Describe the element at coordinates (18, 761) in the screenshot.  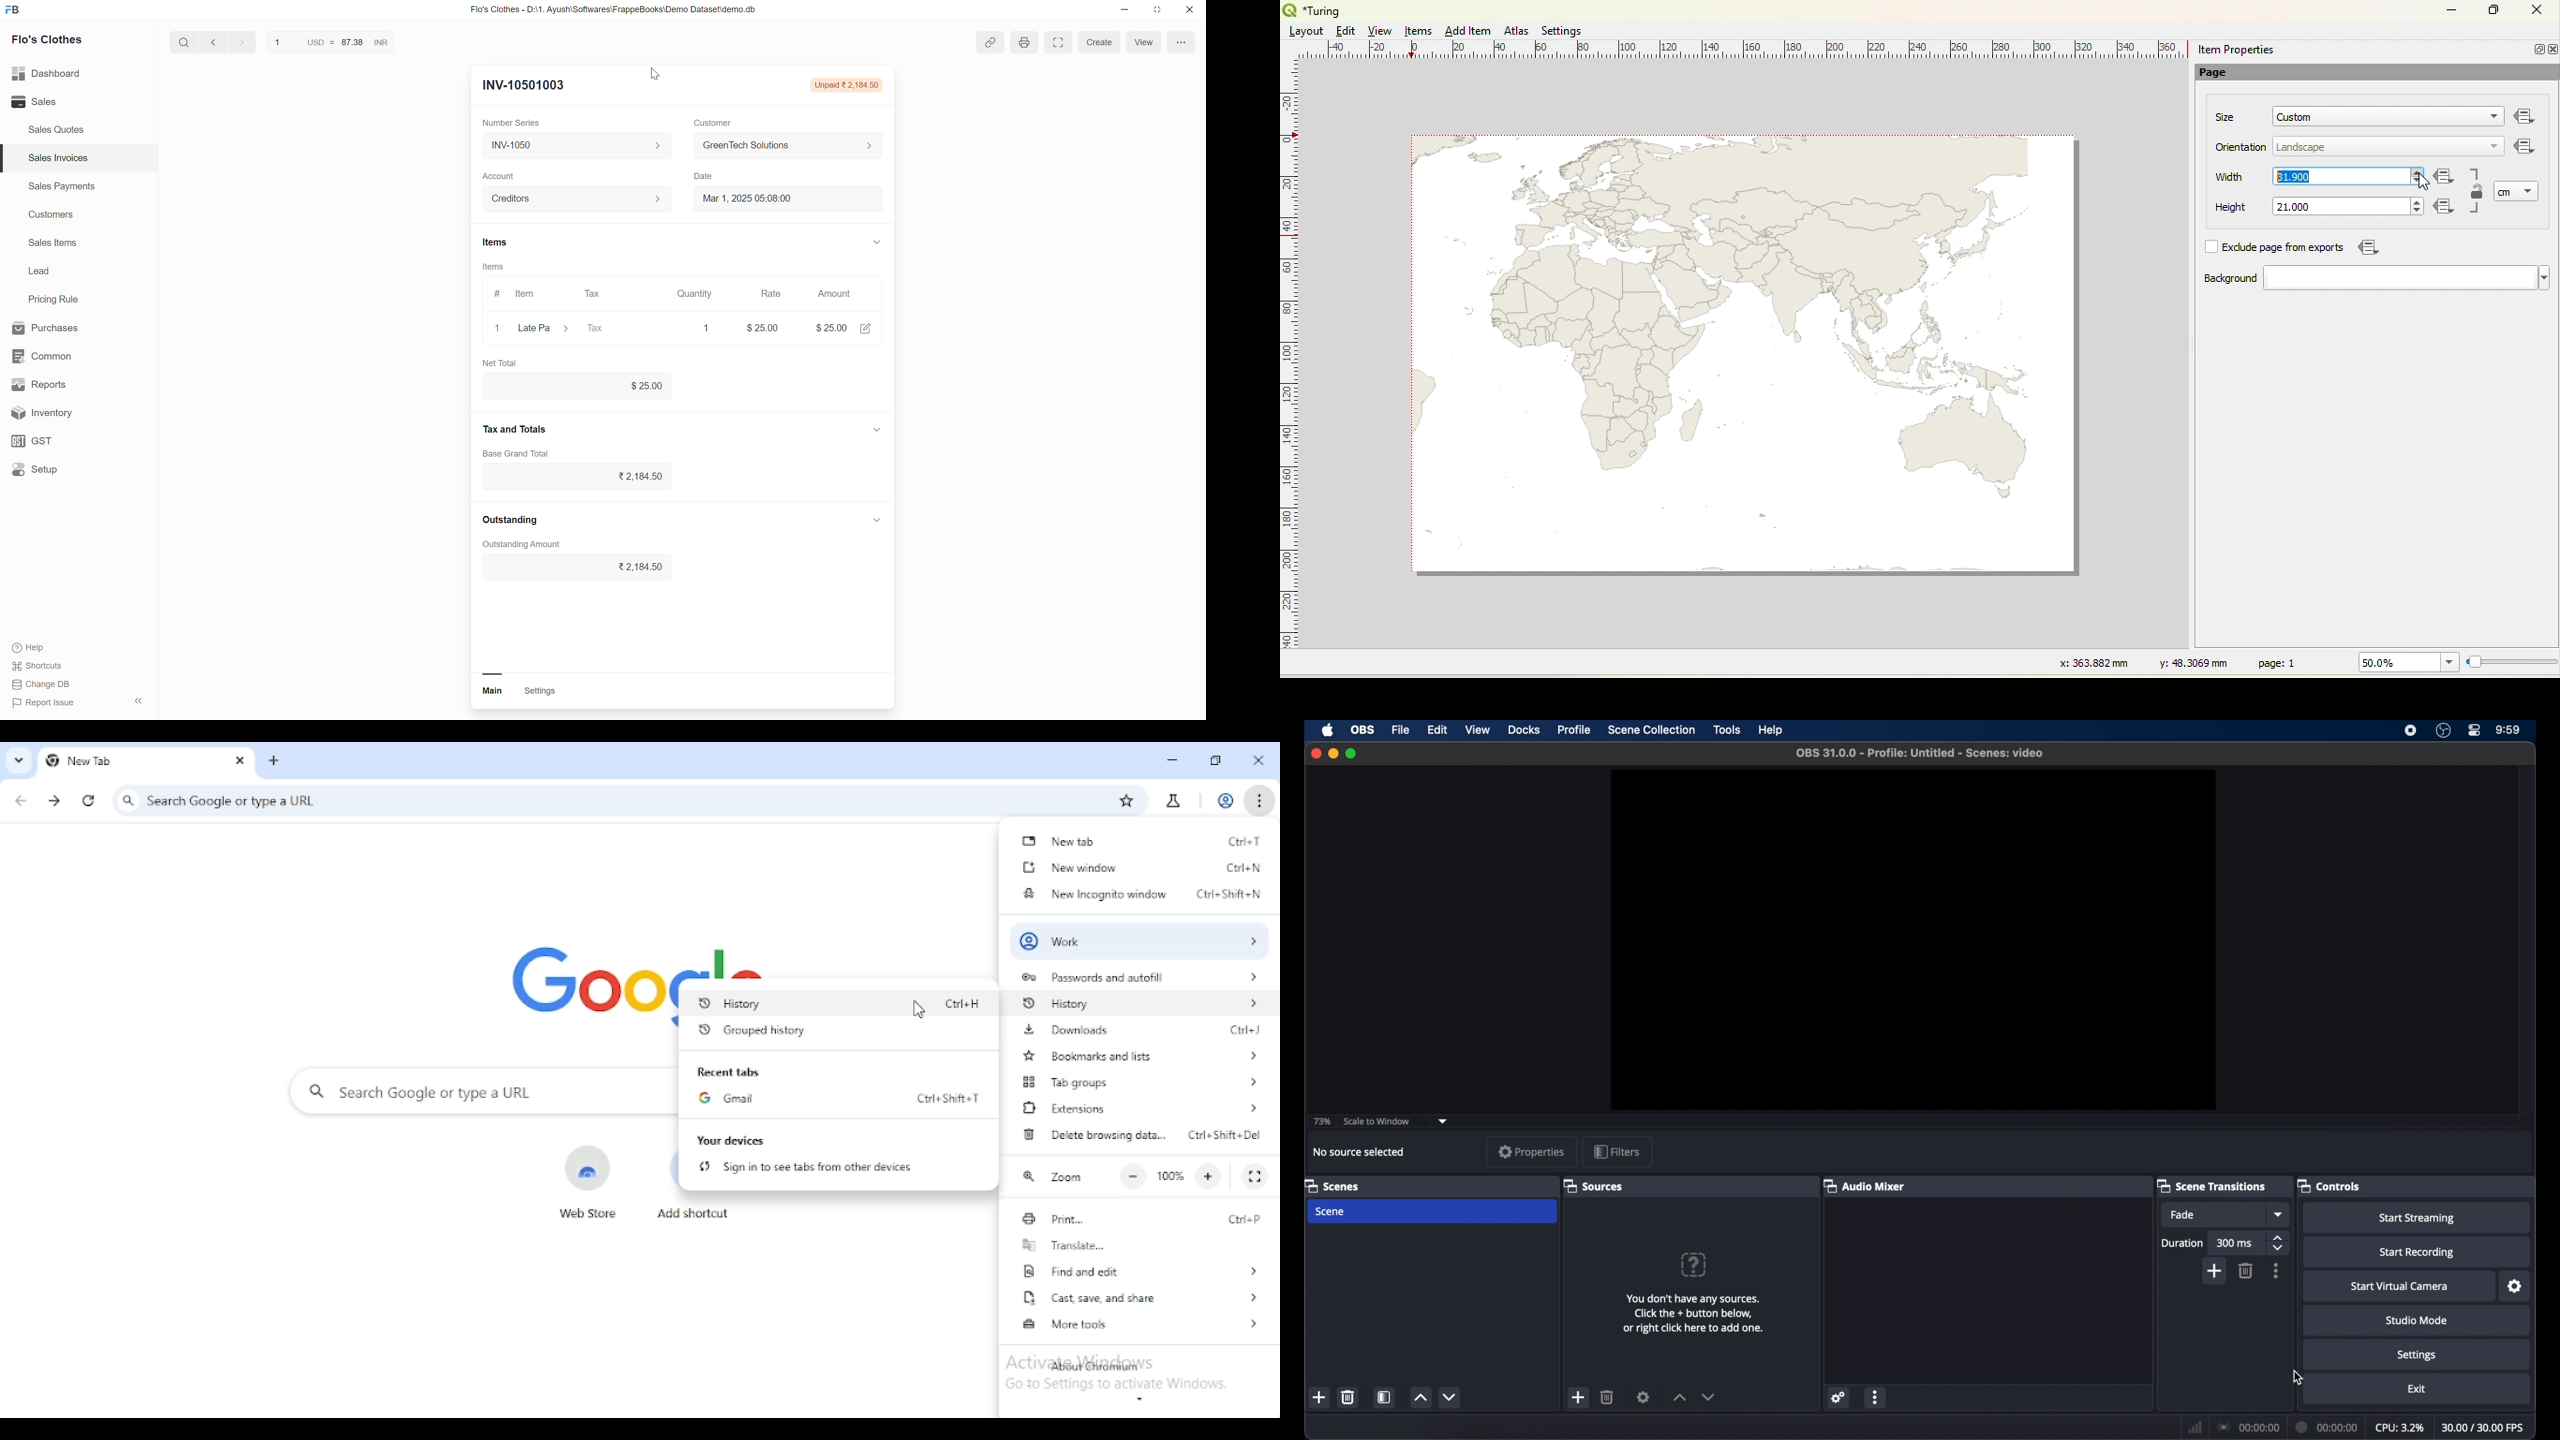
I see `search tabs` at that location.